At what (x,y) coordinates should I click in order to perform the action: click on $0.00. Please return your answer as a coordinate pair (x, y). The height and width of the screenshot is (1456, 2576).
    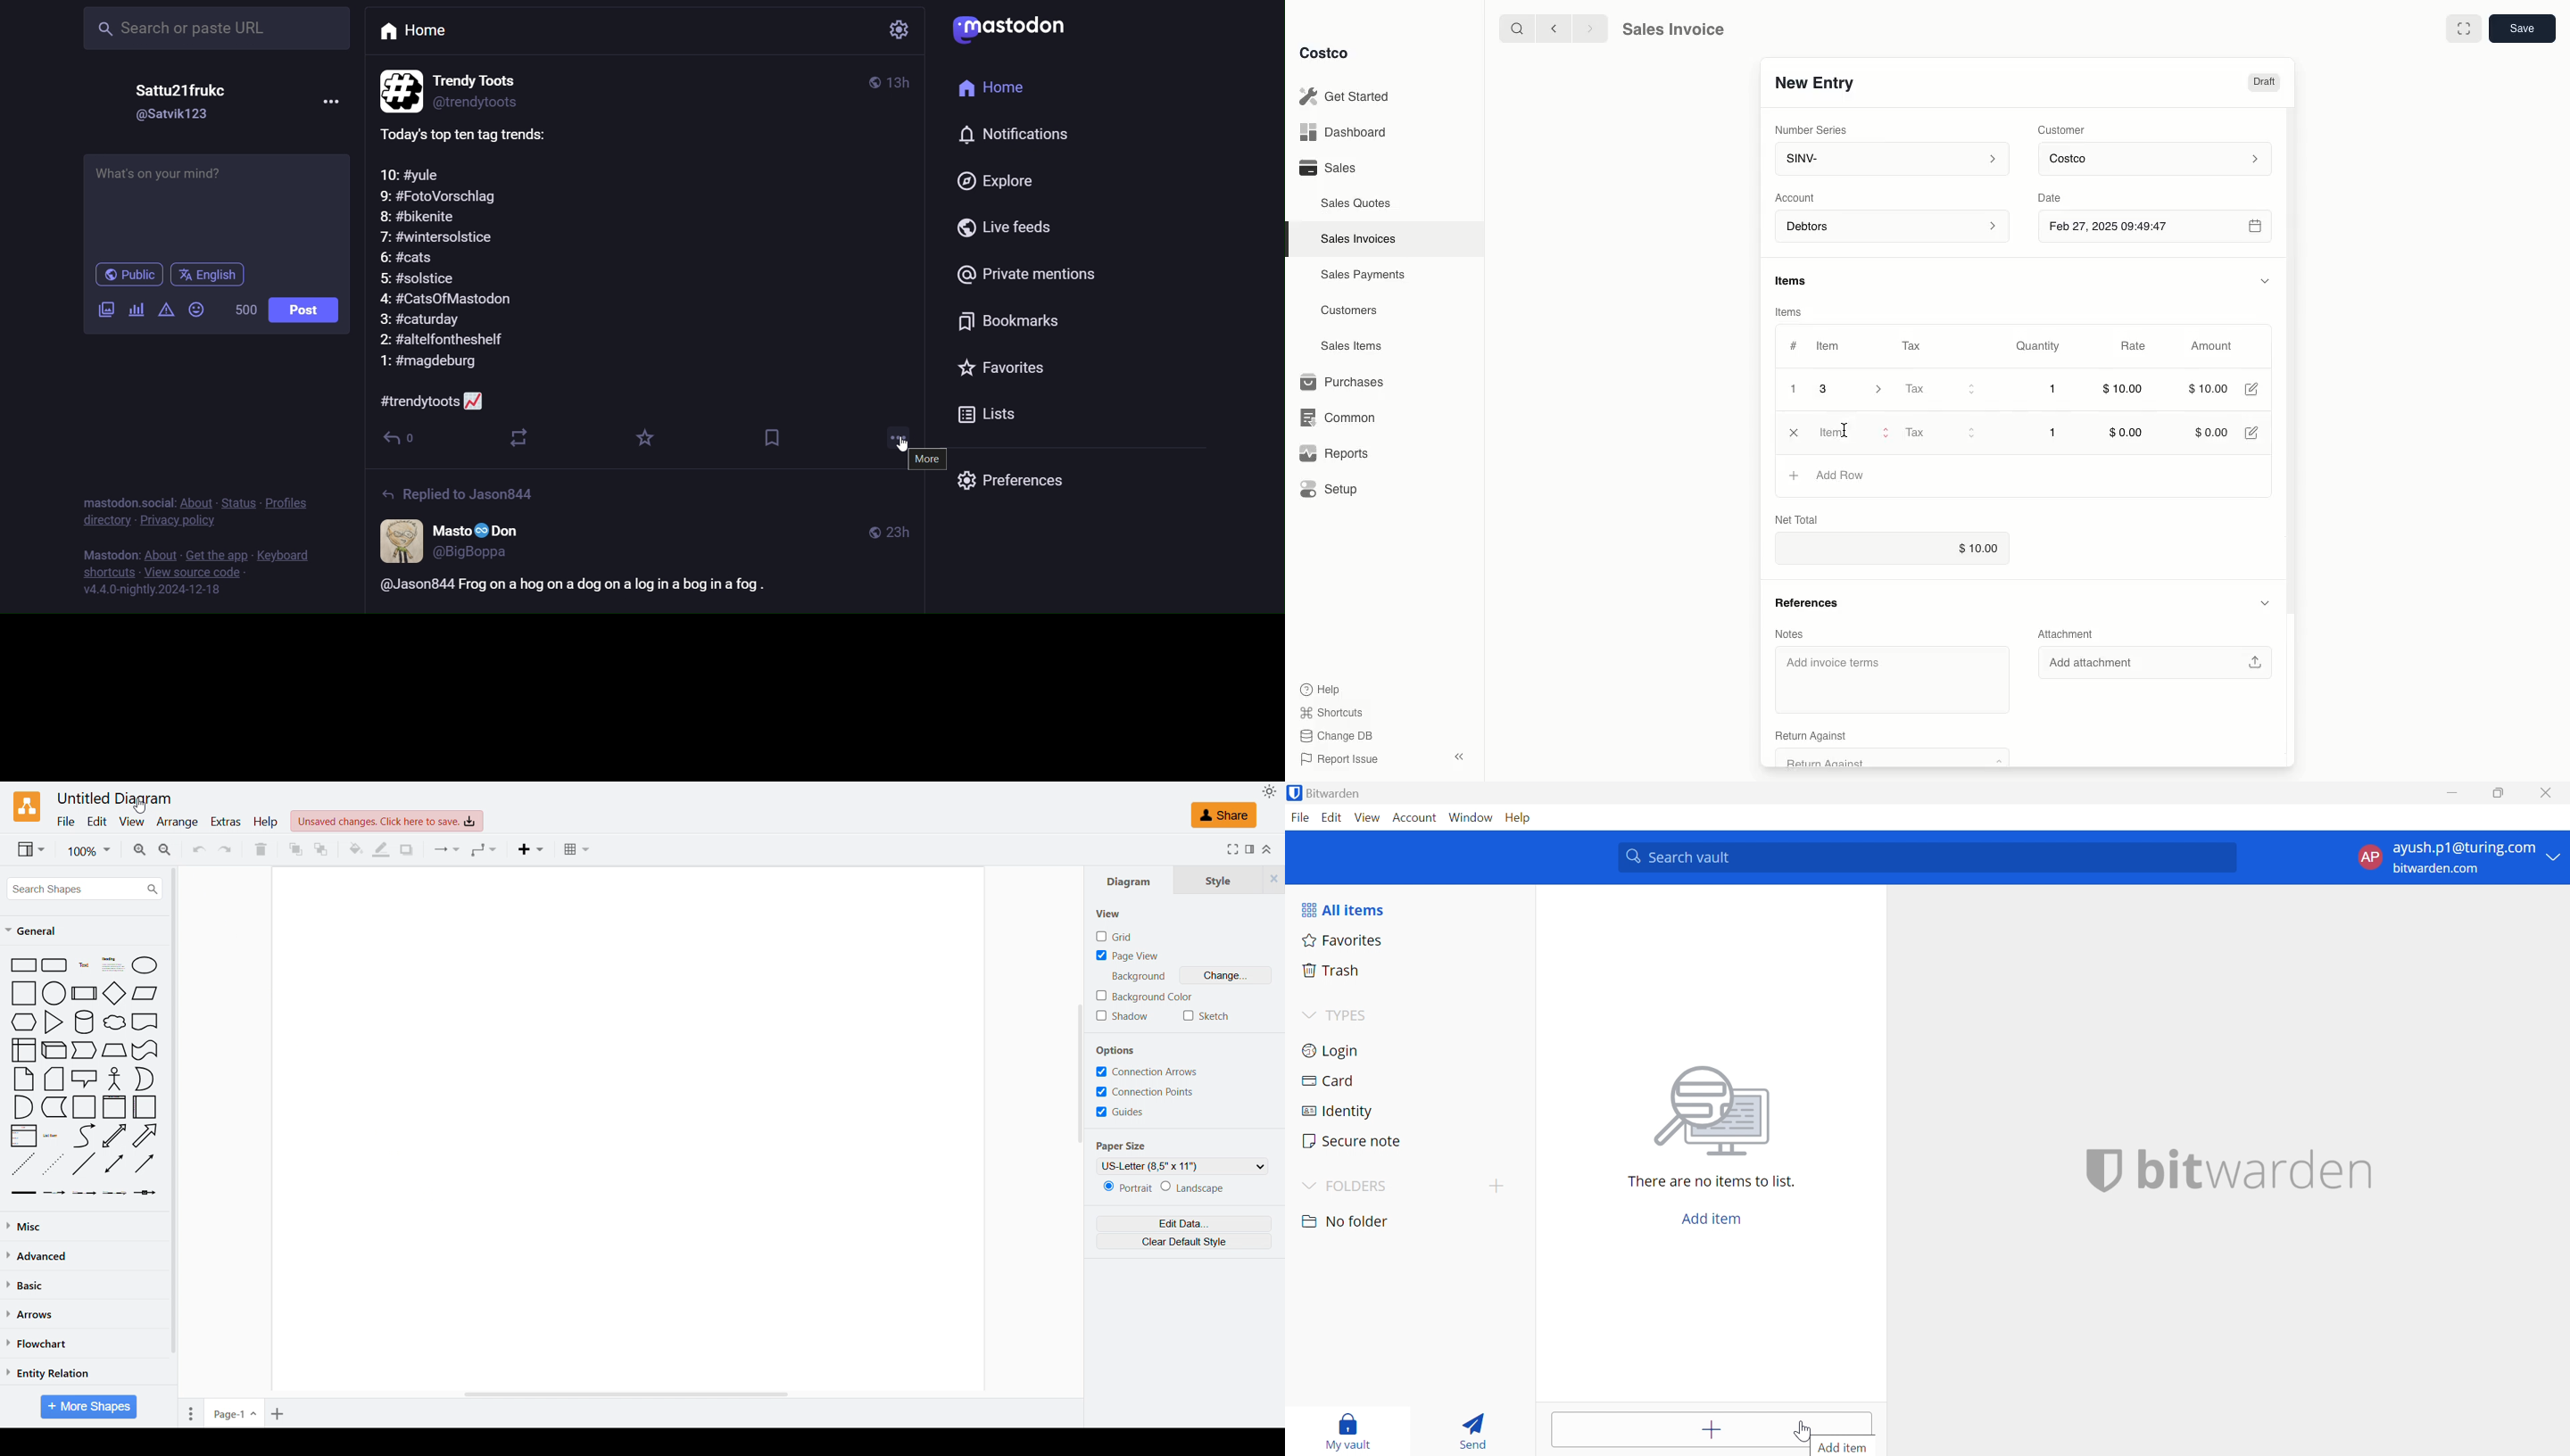
    Looking at the image, I should click on (2211, 434).